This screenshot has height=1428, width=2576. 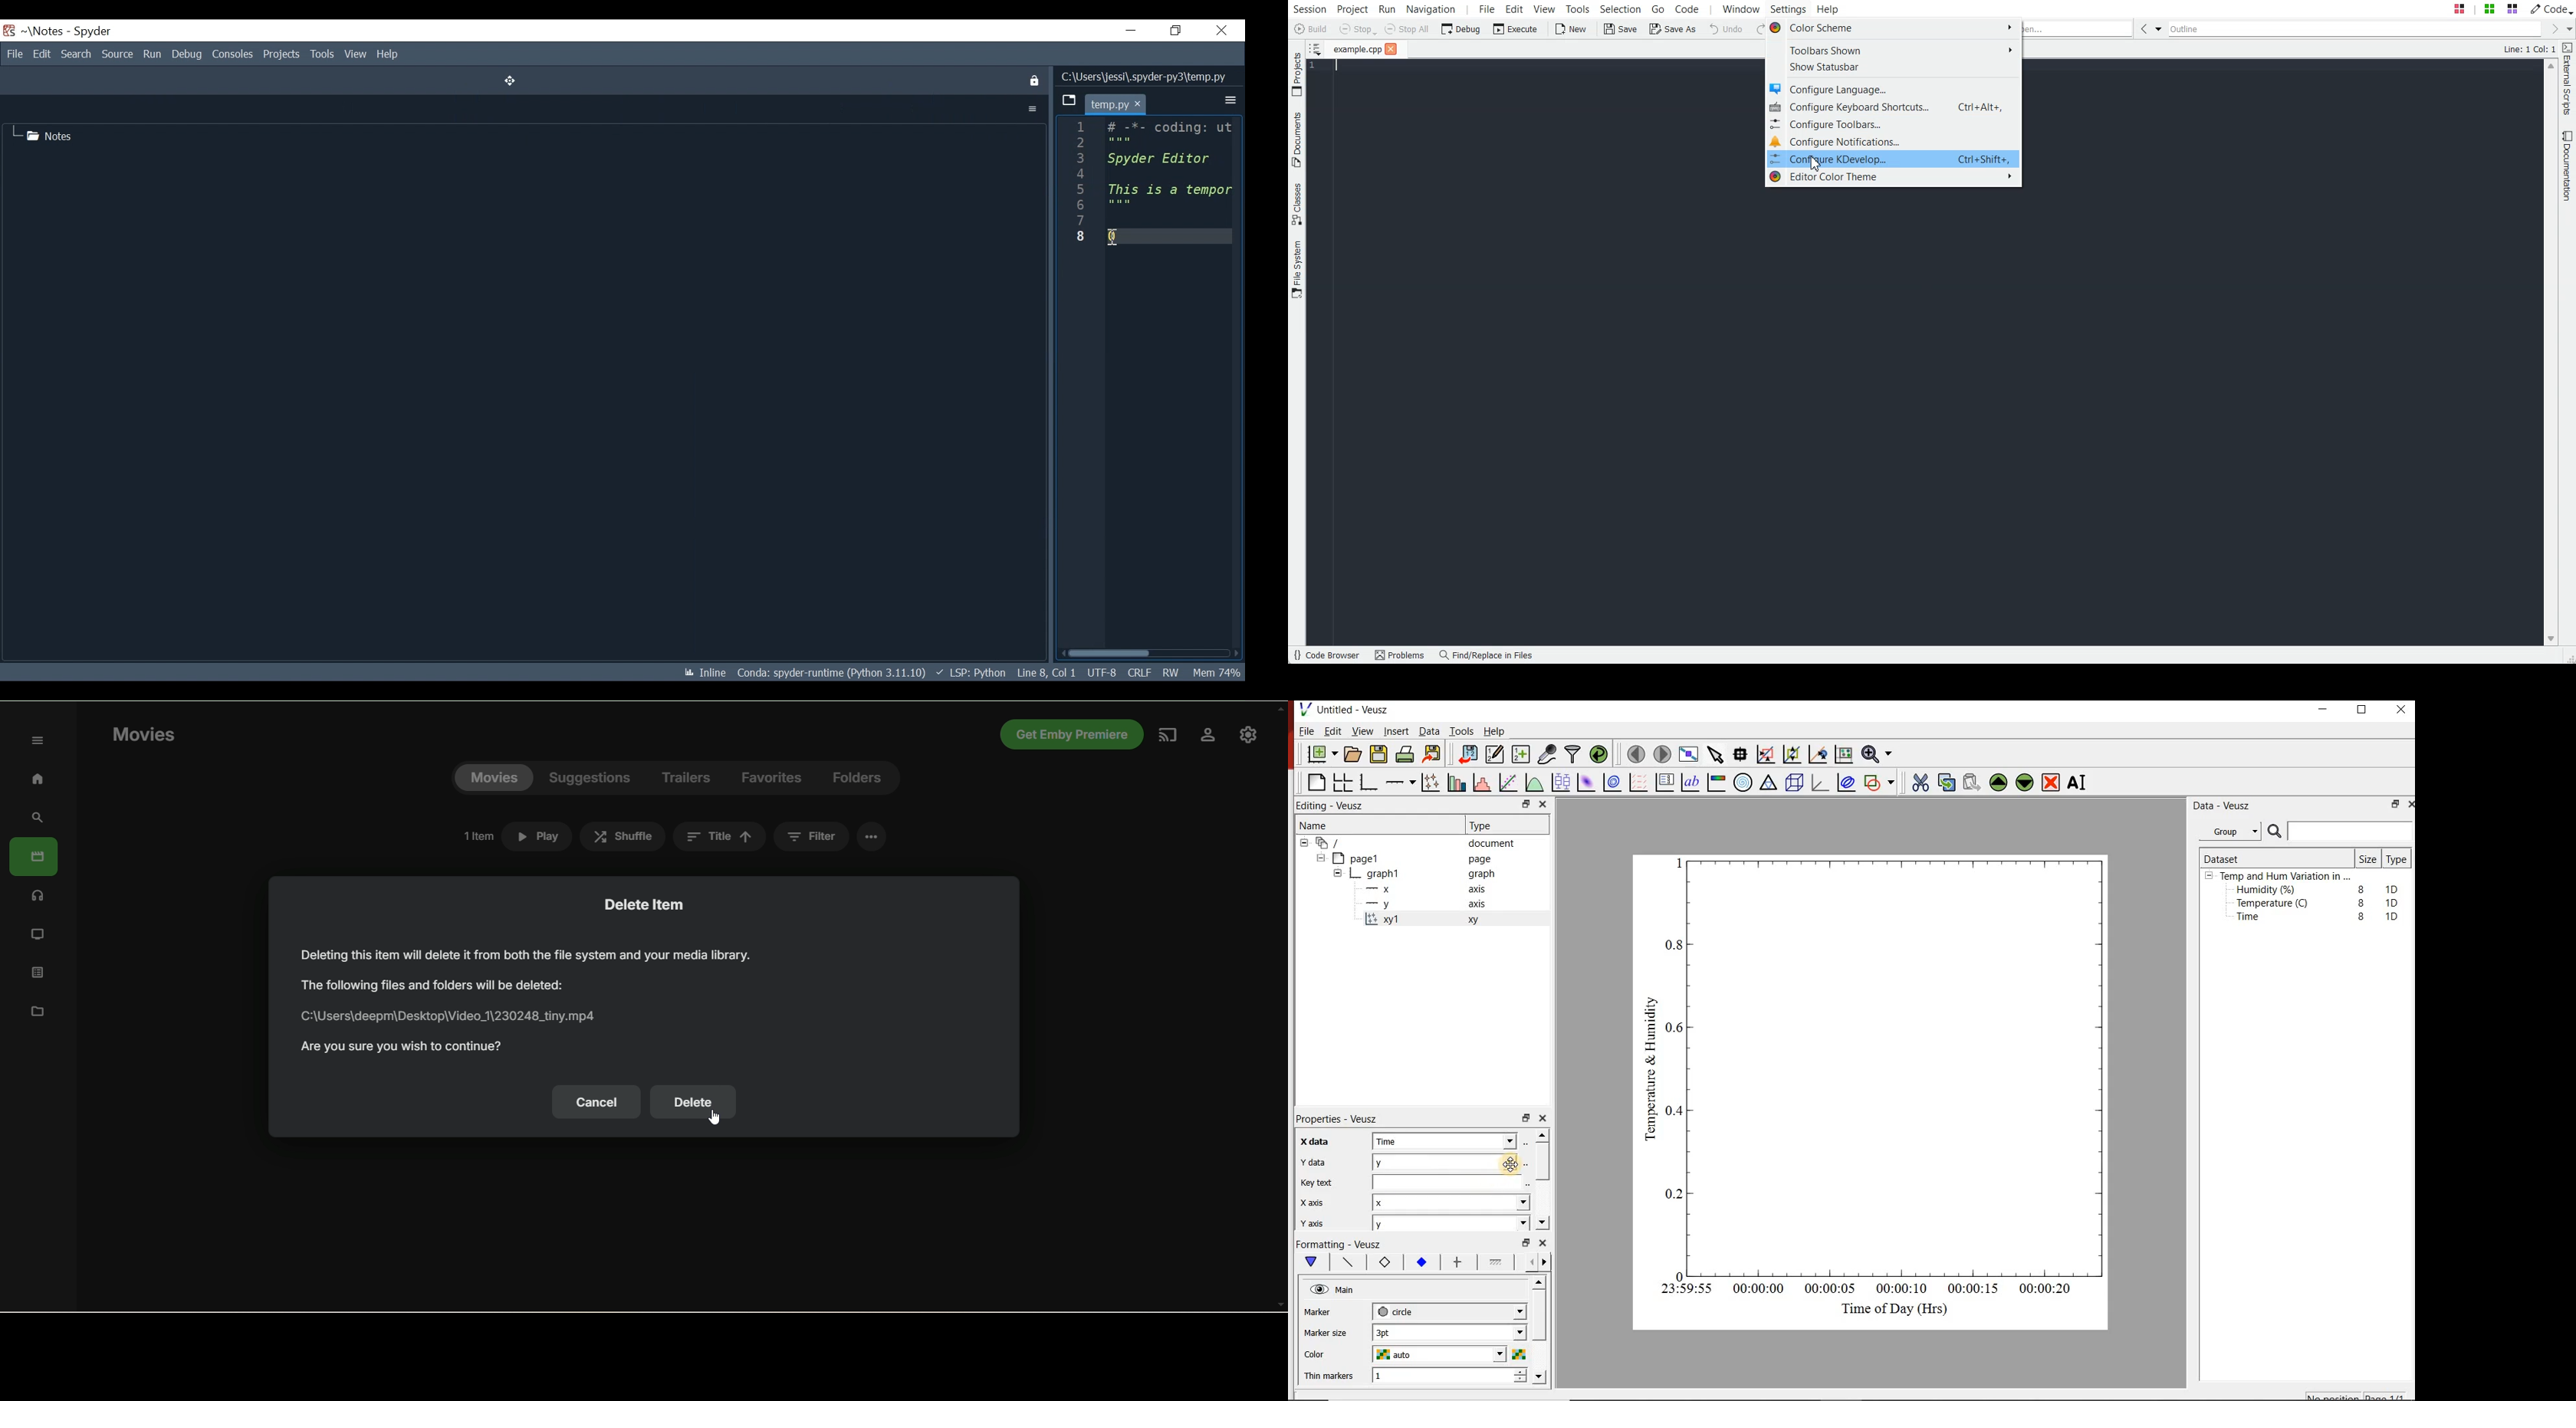 What do you see at coordinates (356, 55) in the screenshot?
I see `View` at bounding box center [356, 55].